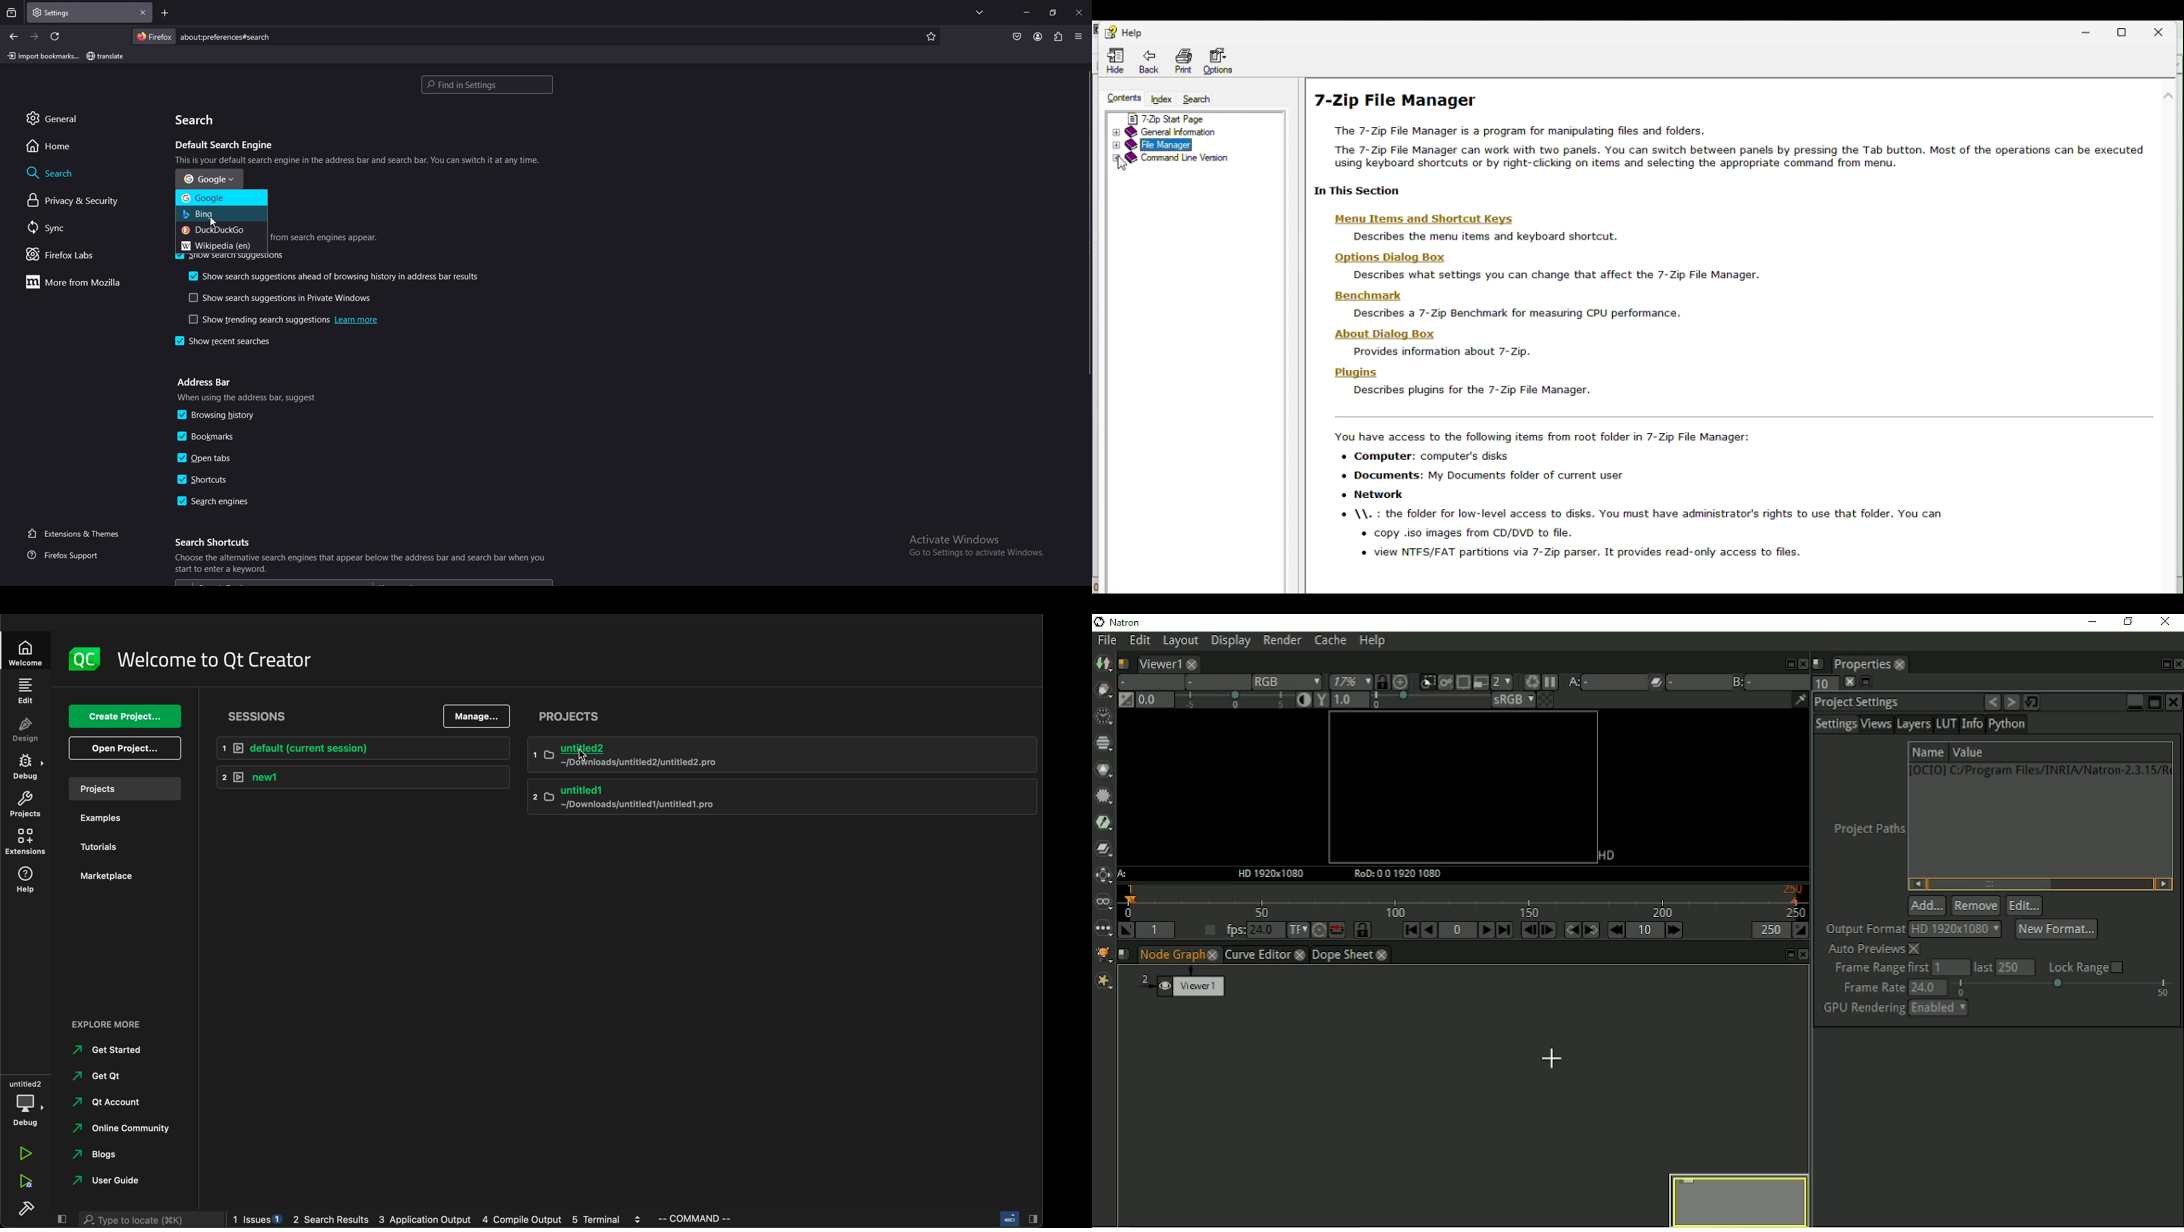 The height and width of the screenshot is (1232, 2184). Describe the element at coordinates (1109, 61) in the screenshot. I see `Hide` at that location.